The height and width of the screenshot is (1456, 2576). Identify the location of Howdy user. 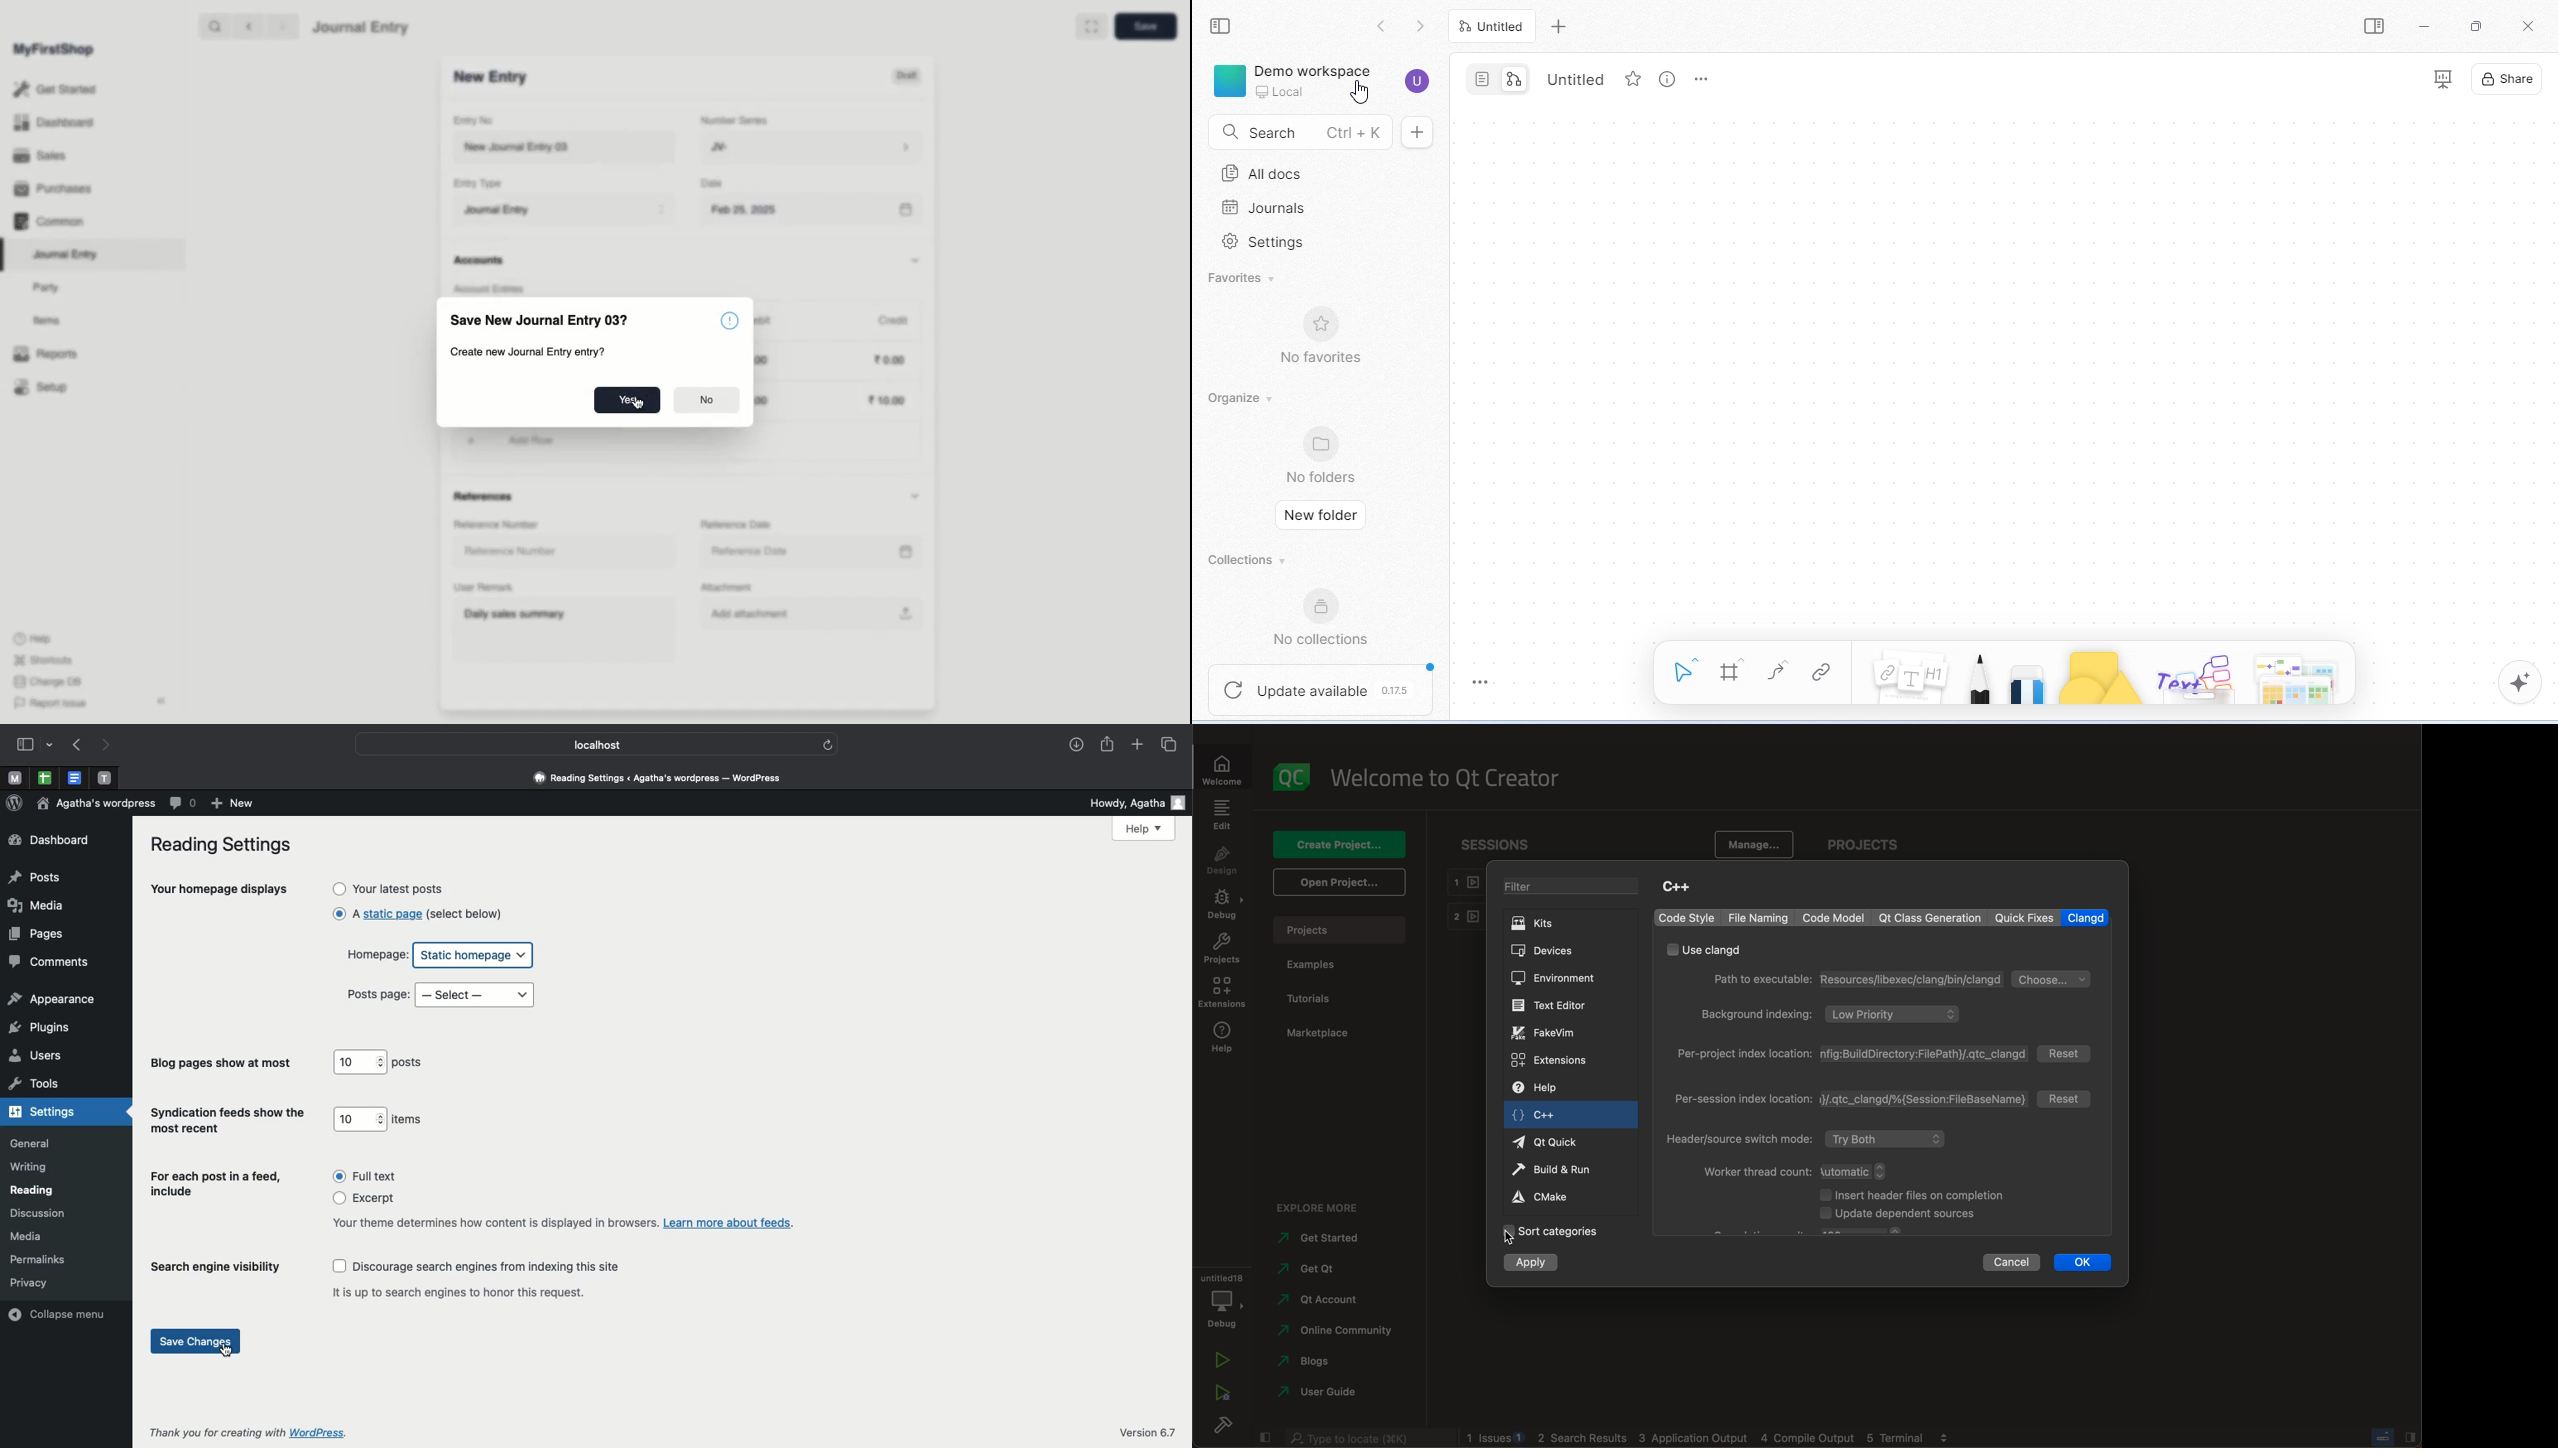
(1130, 802).